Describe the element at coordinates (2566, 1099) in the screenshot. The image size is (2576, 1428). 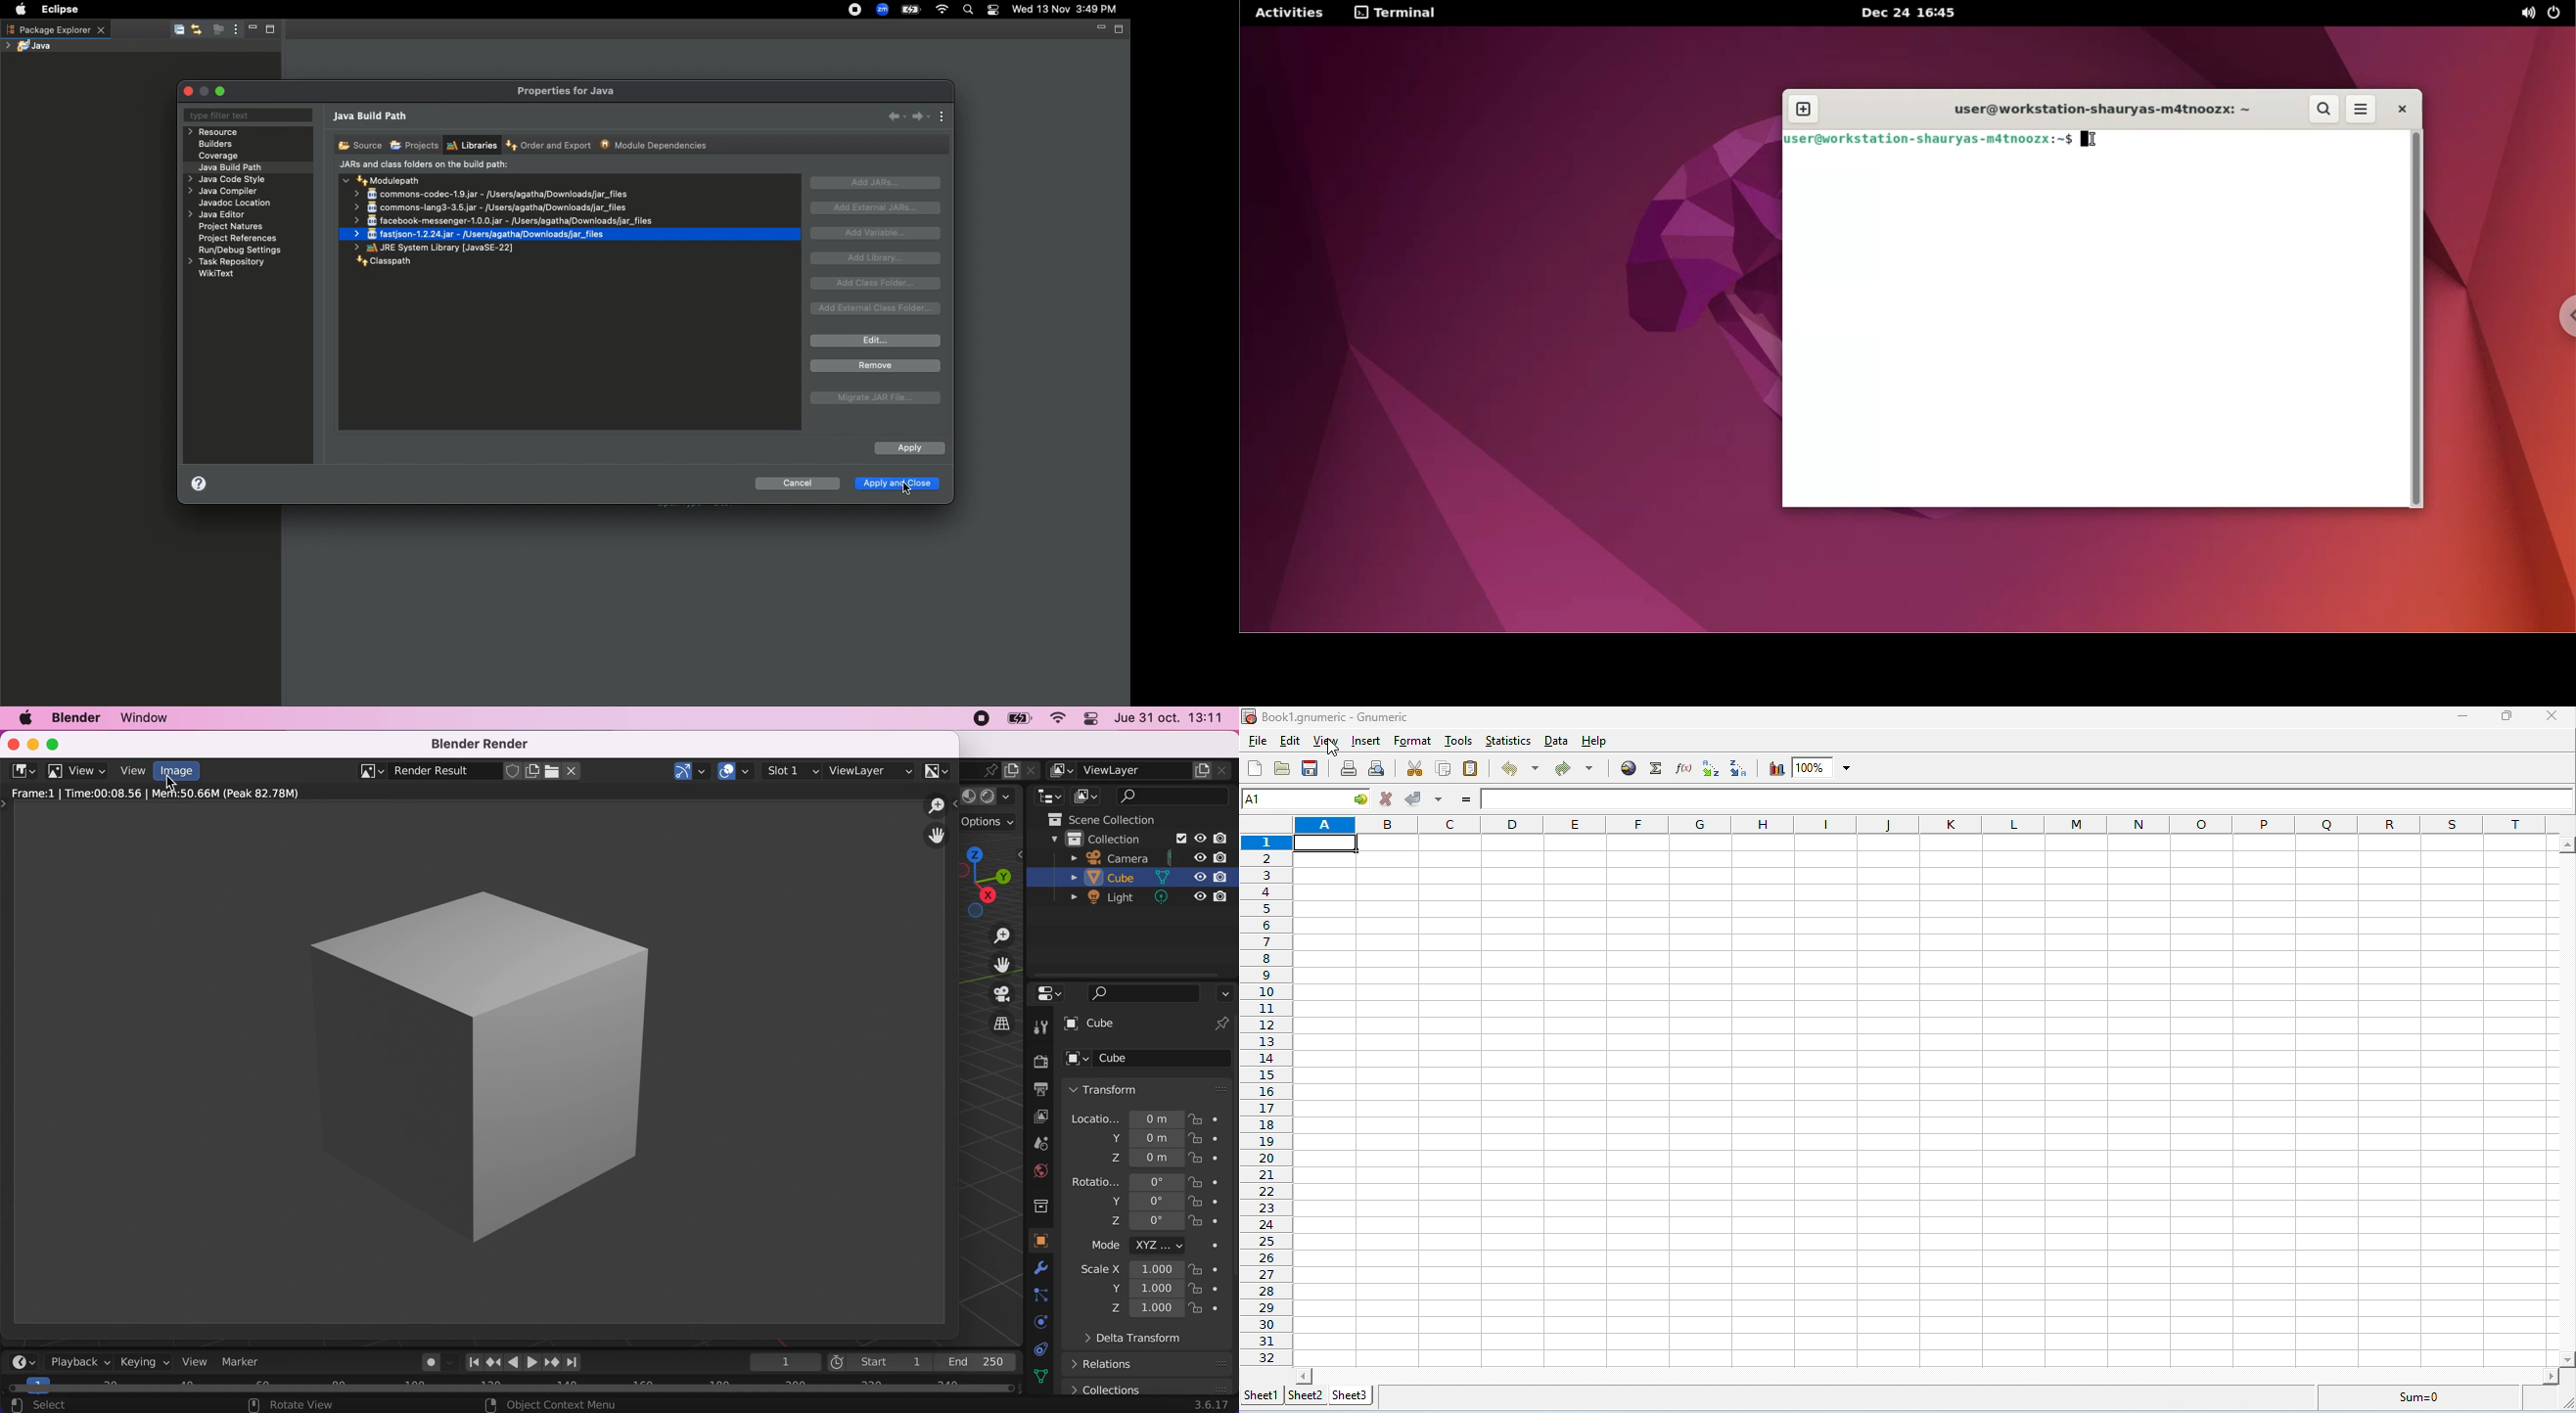
I see `space for vertical scroll bar` at that location.